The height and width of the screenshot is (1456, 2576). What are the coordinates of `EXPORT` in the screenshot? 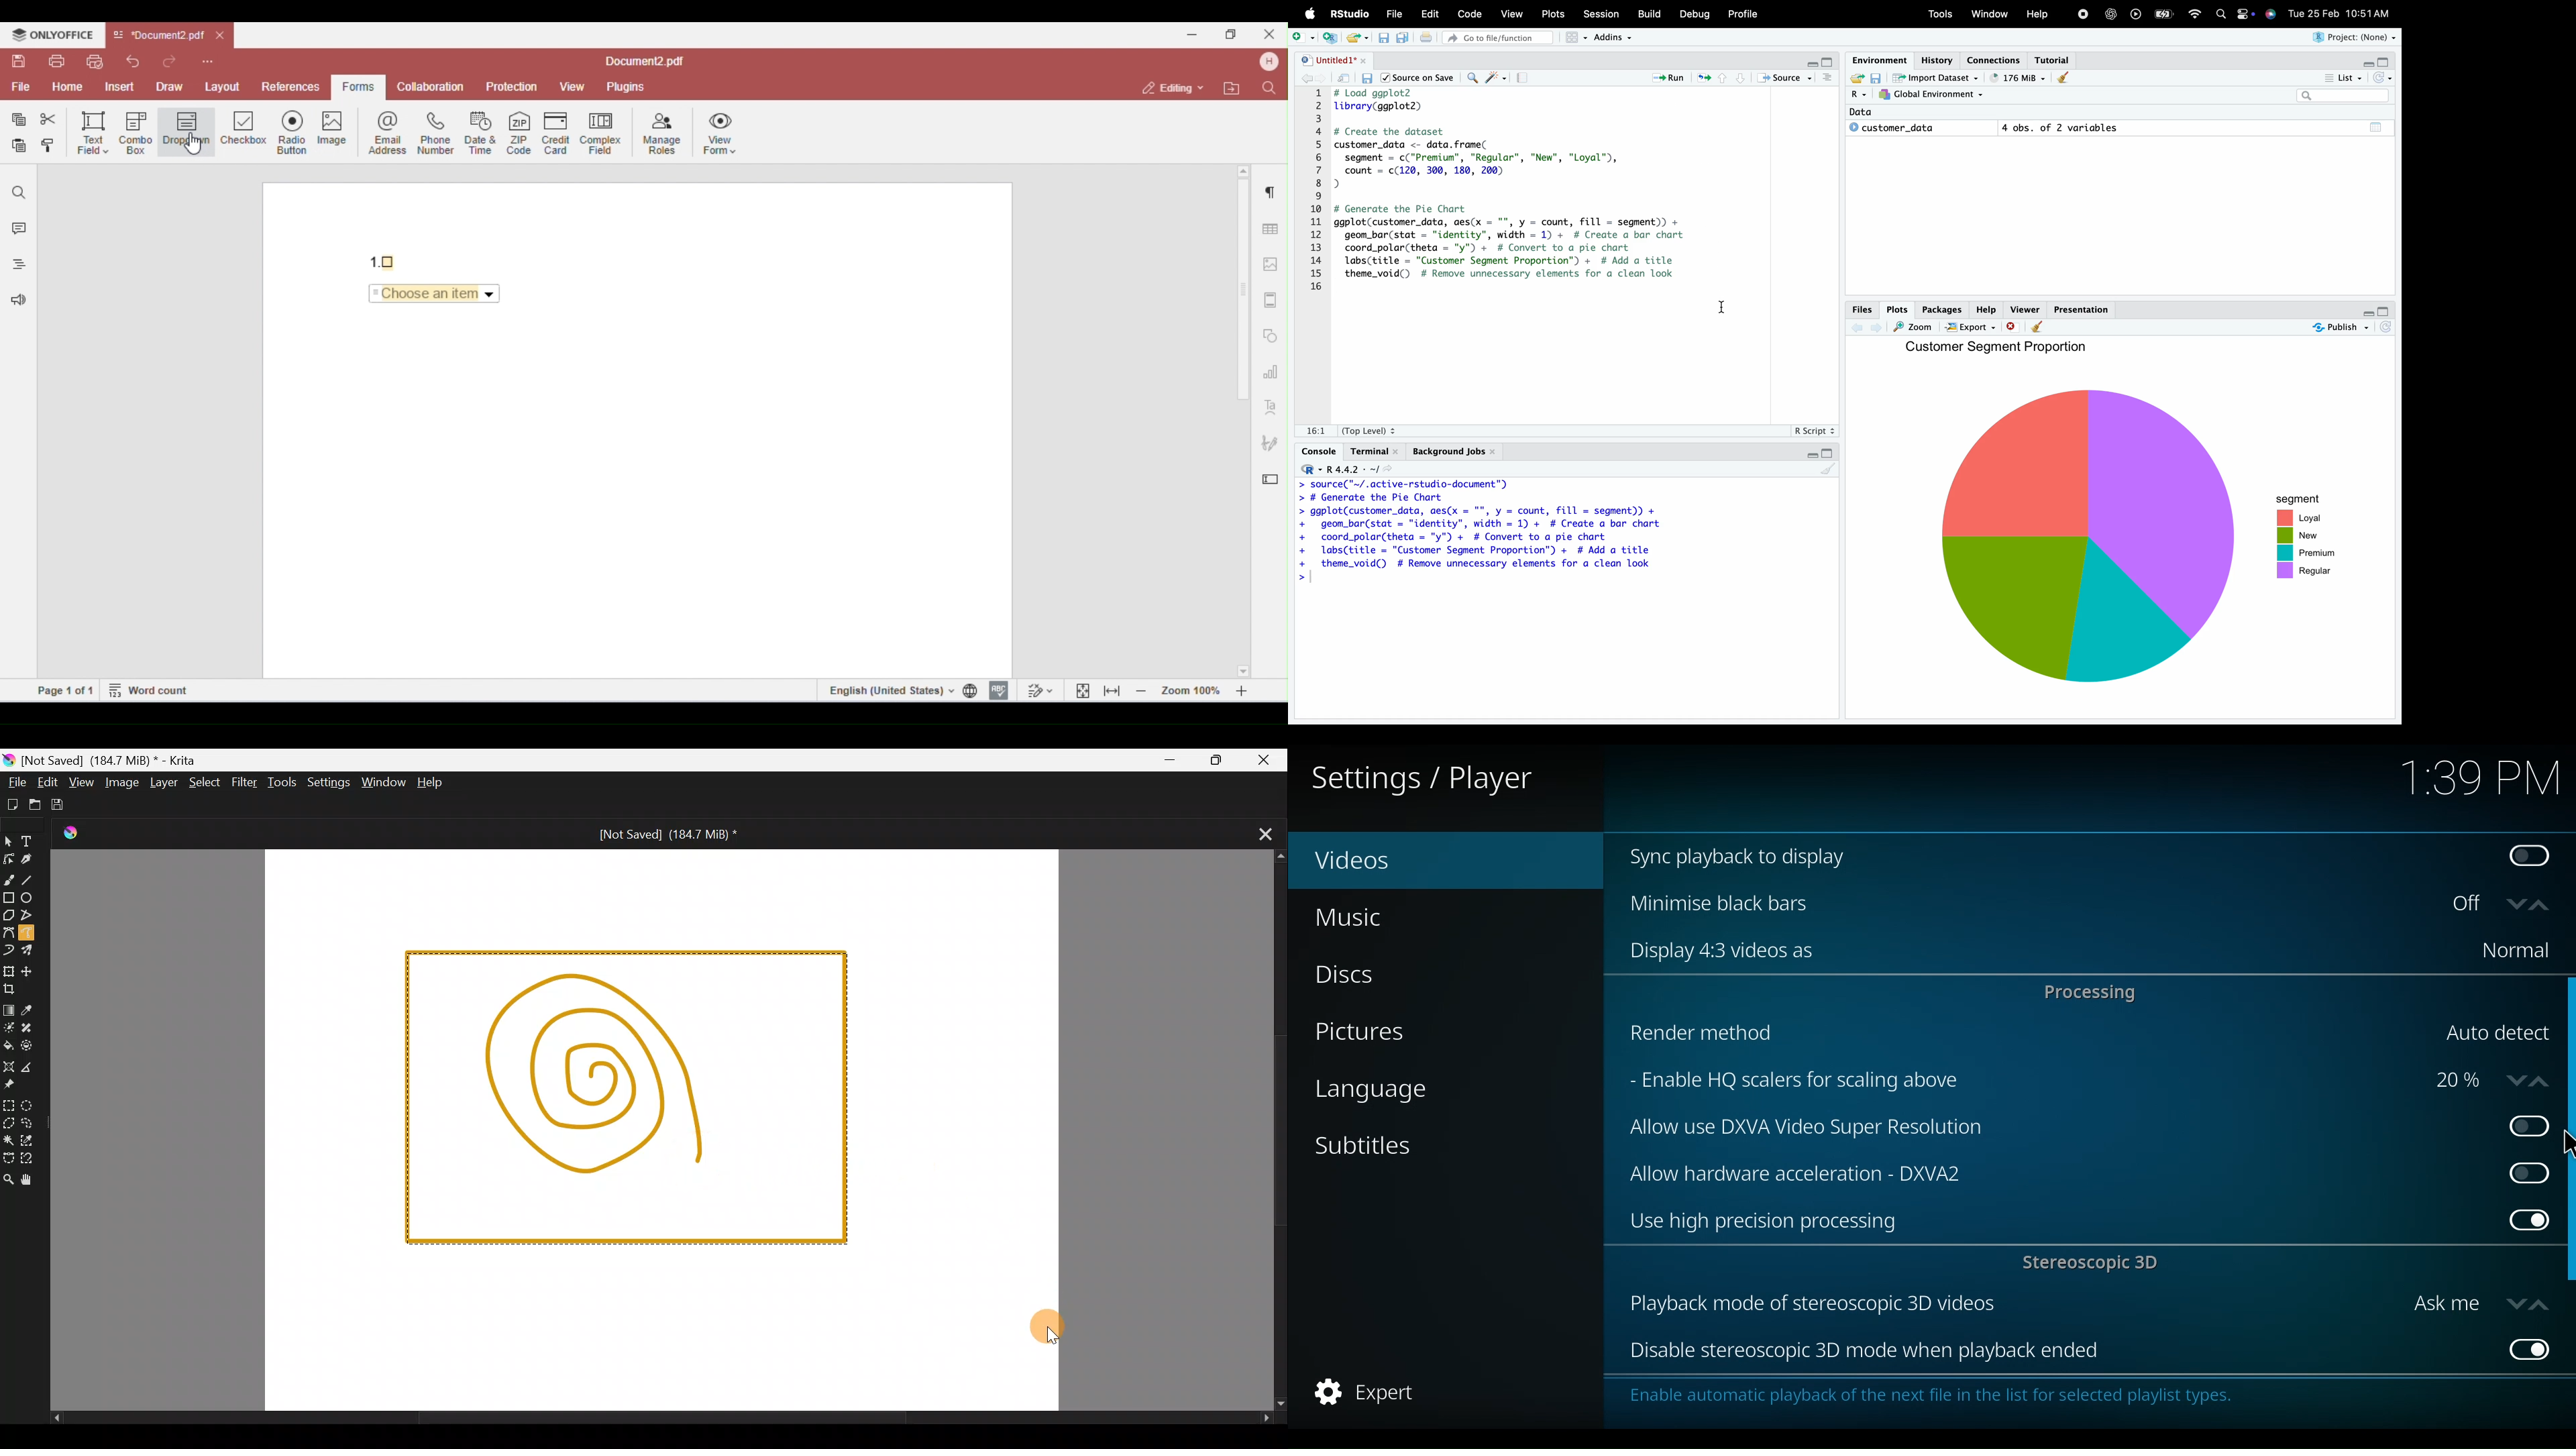 It's located at (1971, 327).